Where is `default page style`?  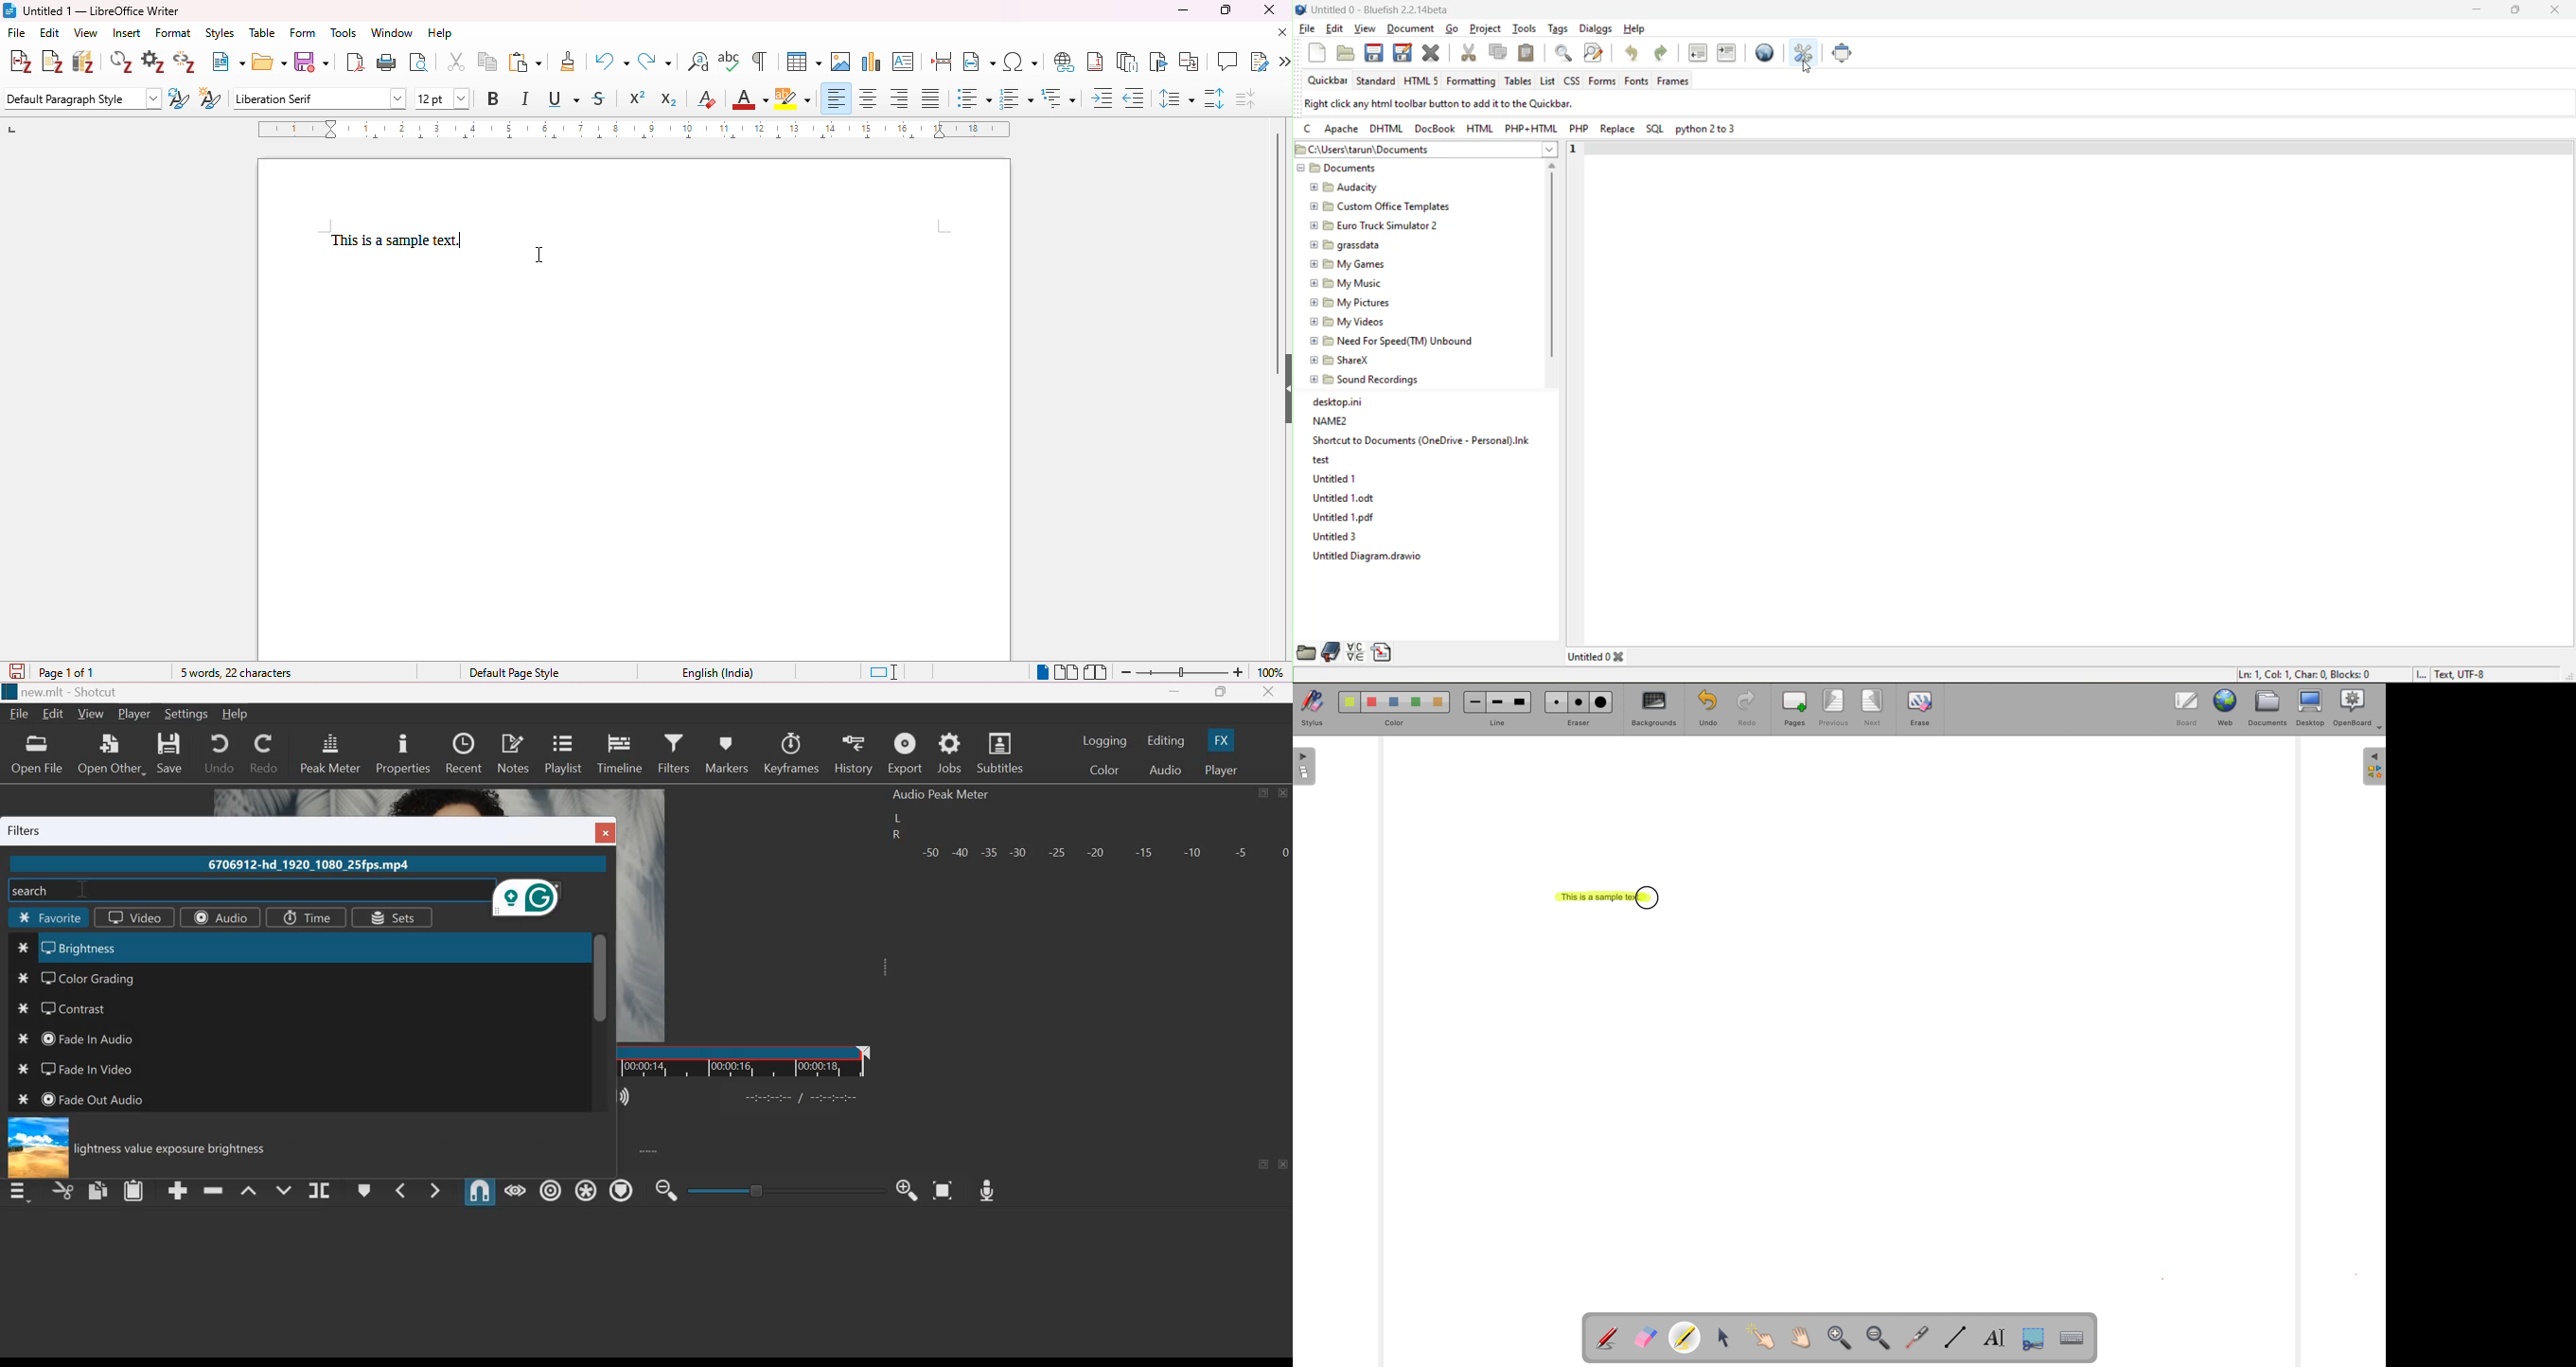 default page style is located at coordinates (514, 673).